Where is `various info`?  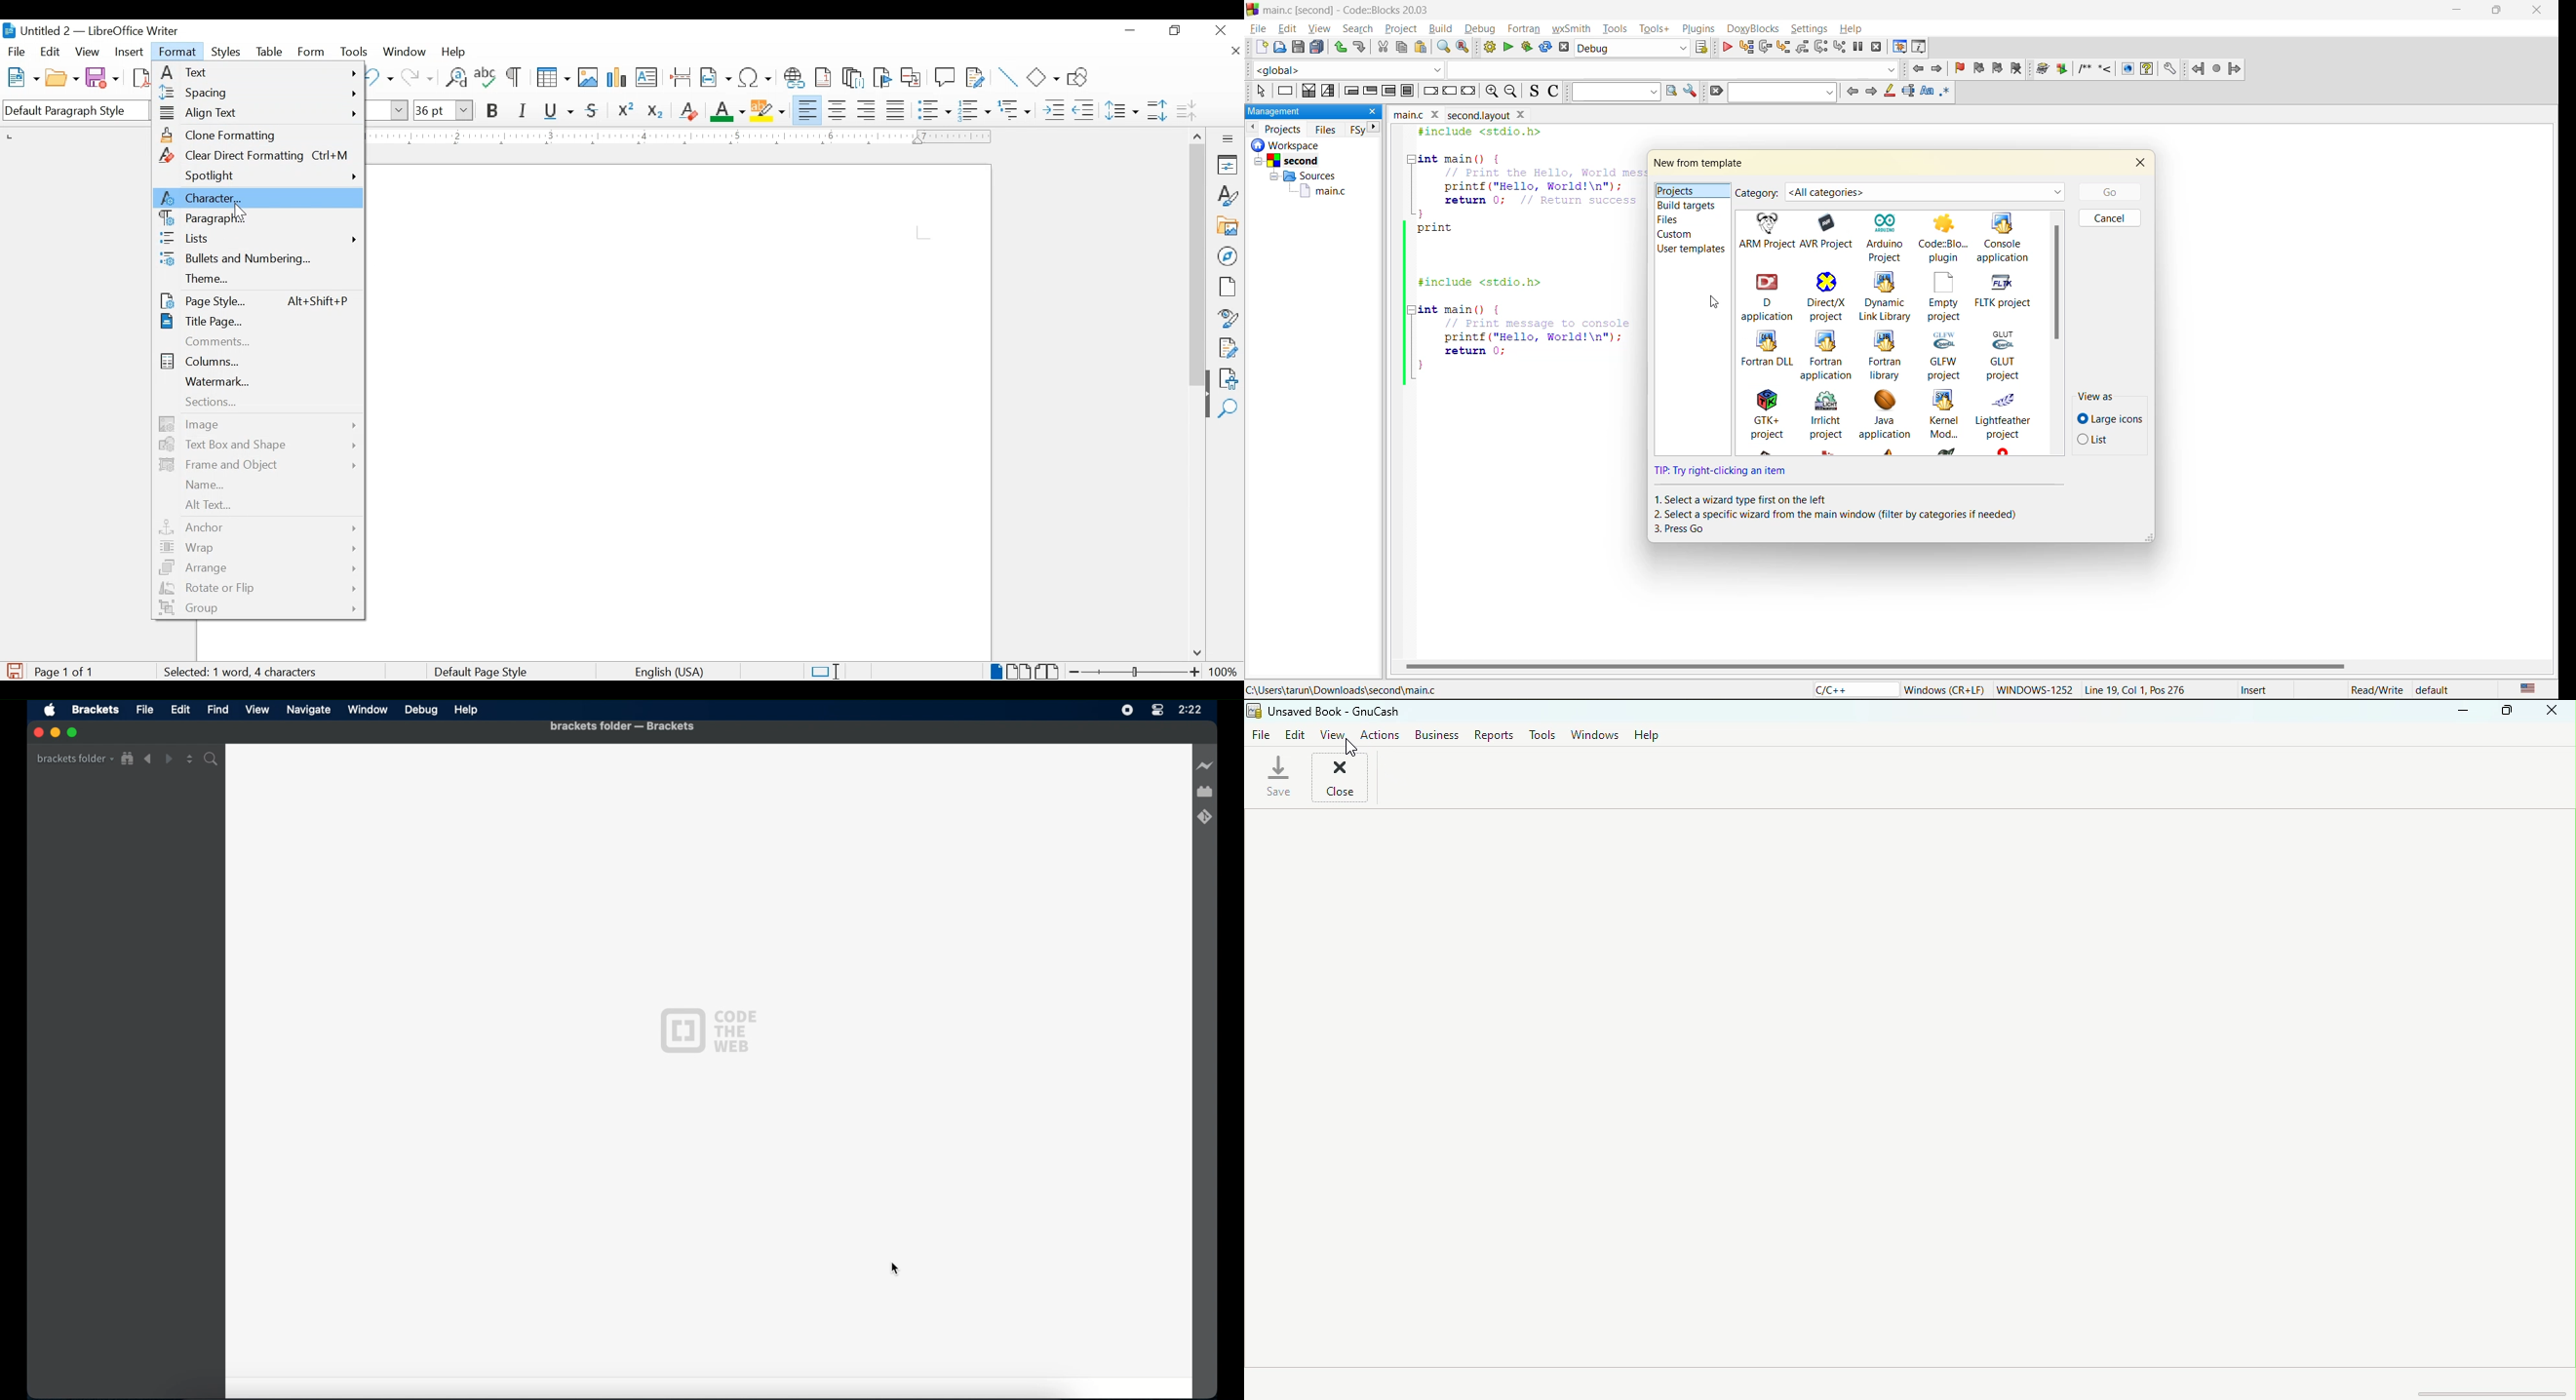 various info is located at coordinates (1917, 47).